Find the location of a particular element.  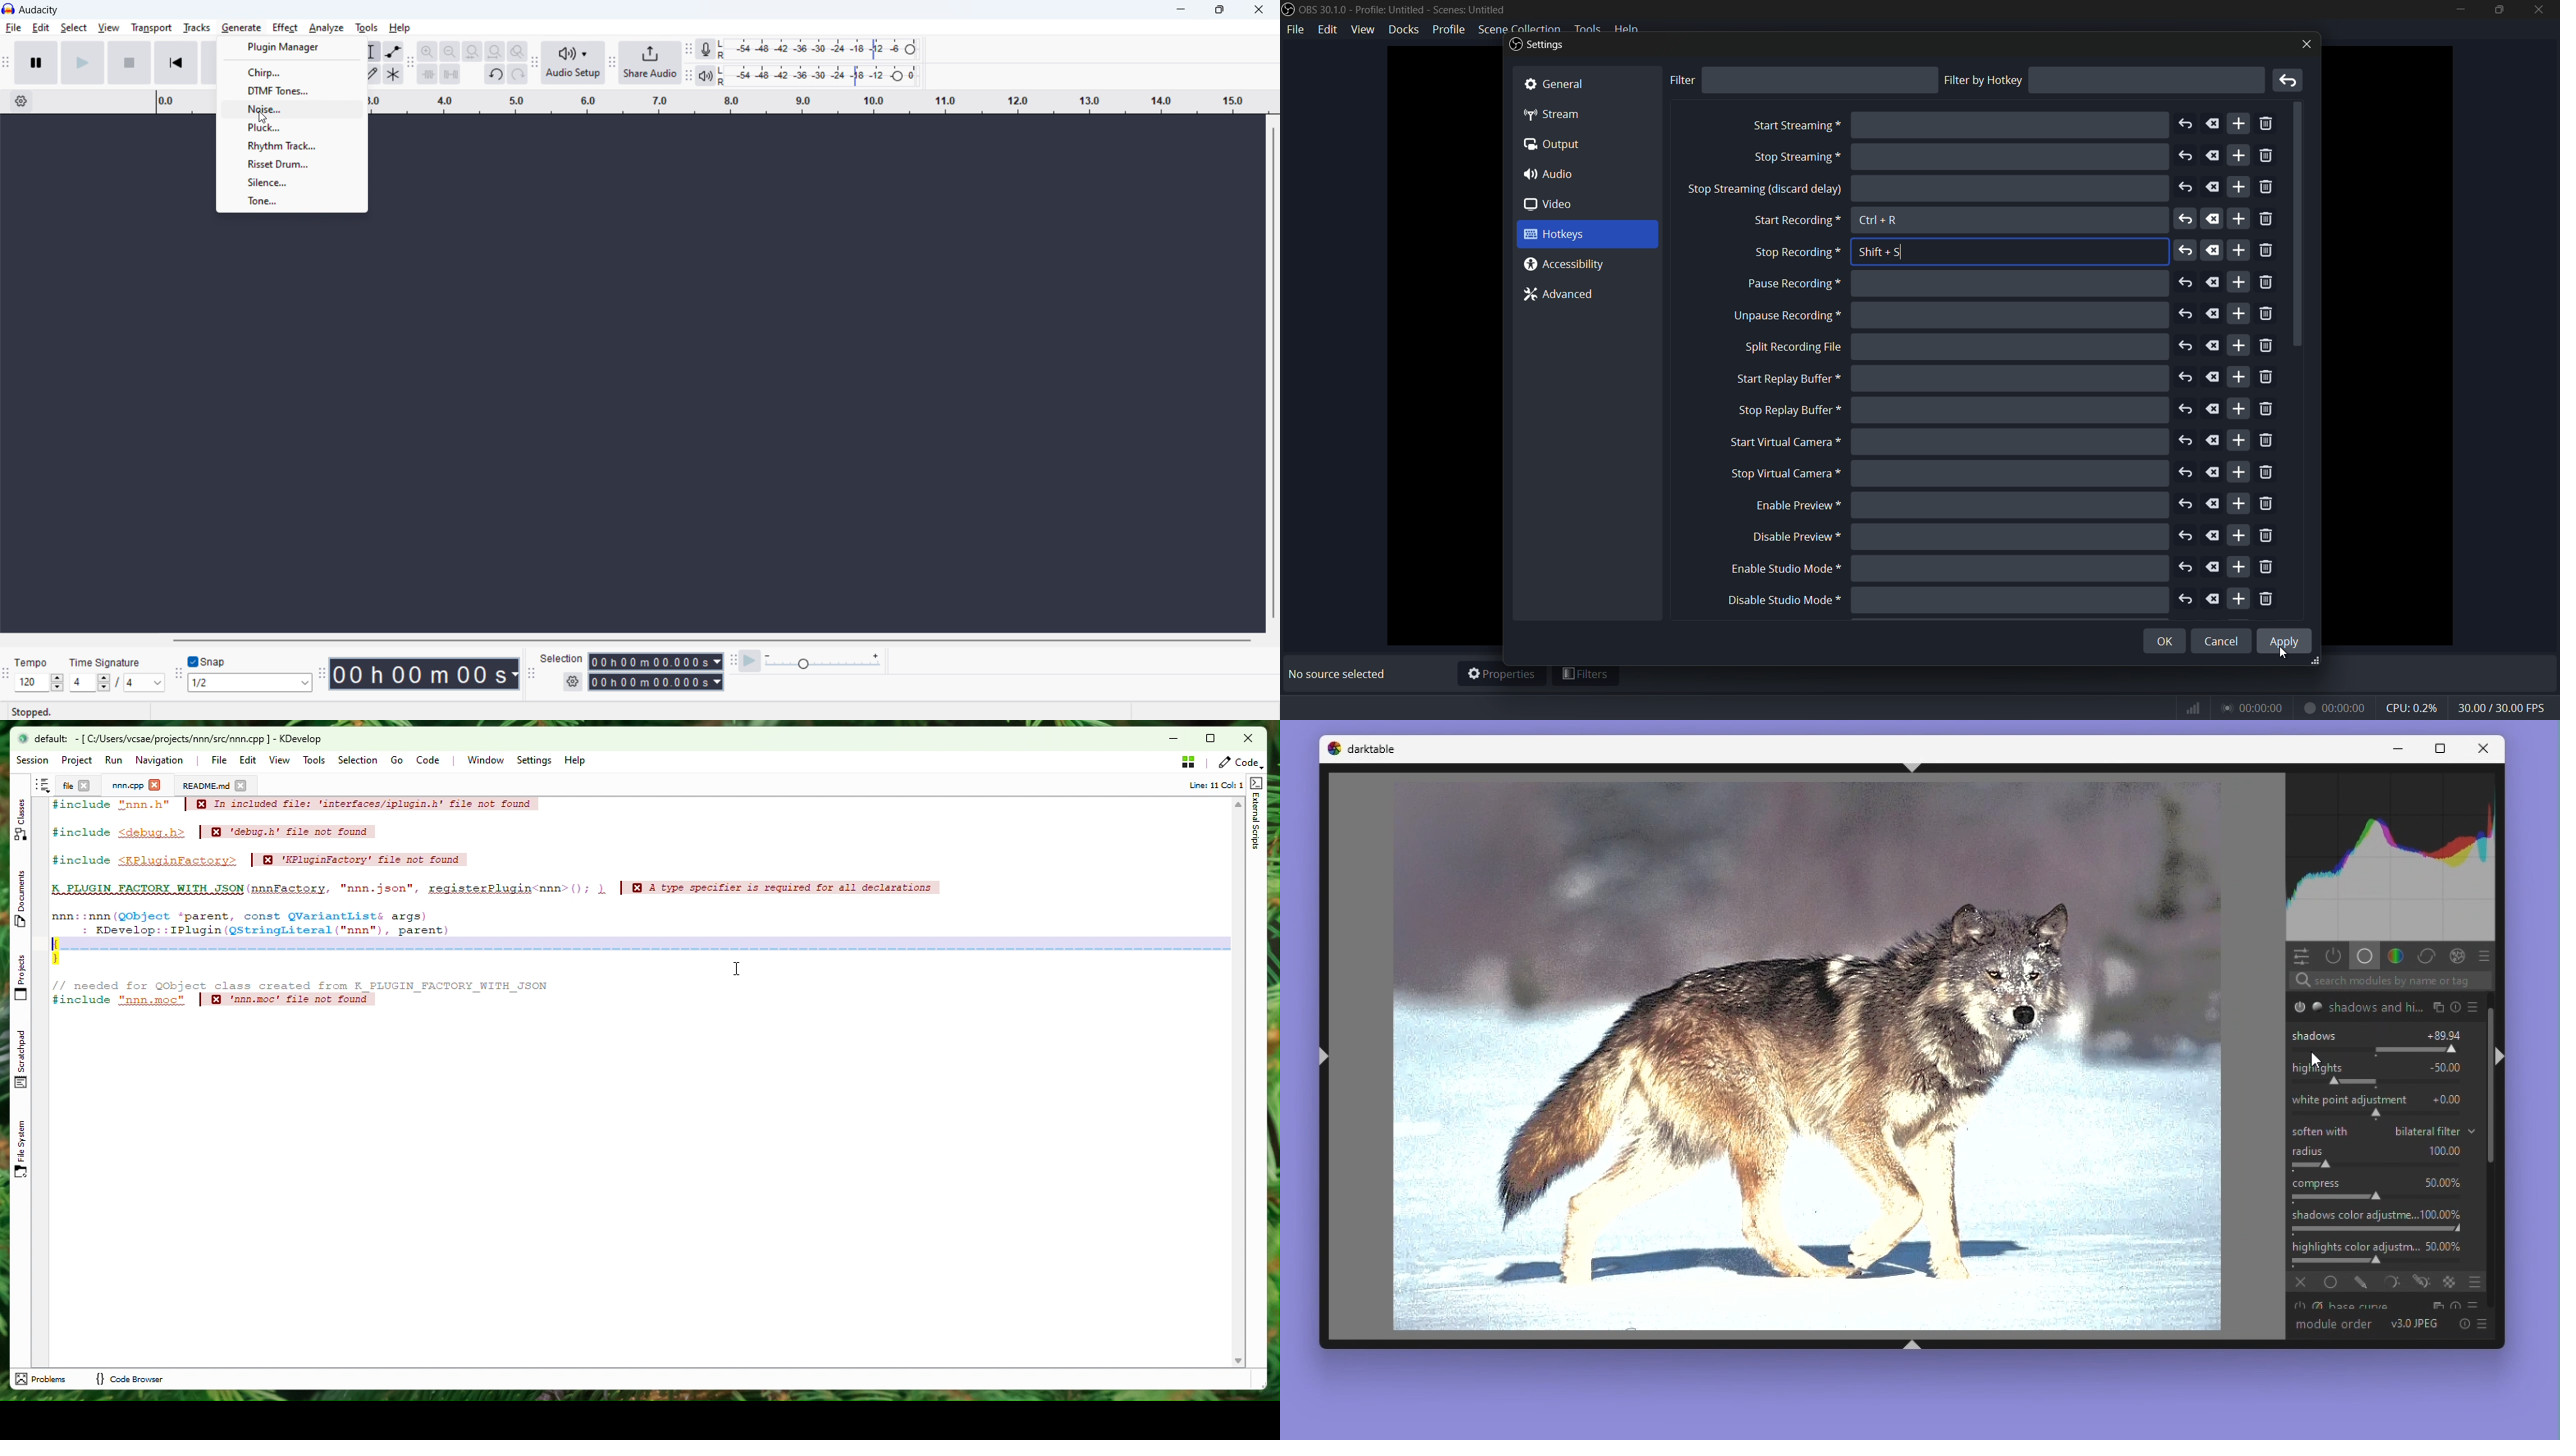

off is located at coordinates (2300, 1281).